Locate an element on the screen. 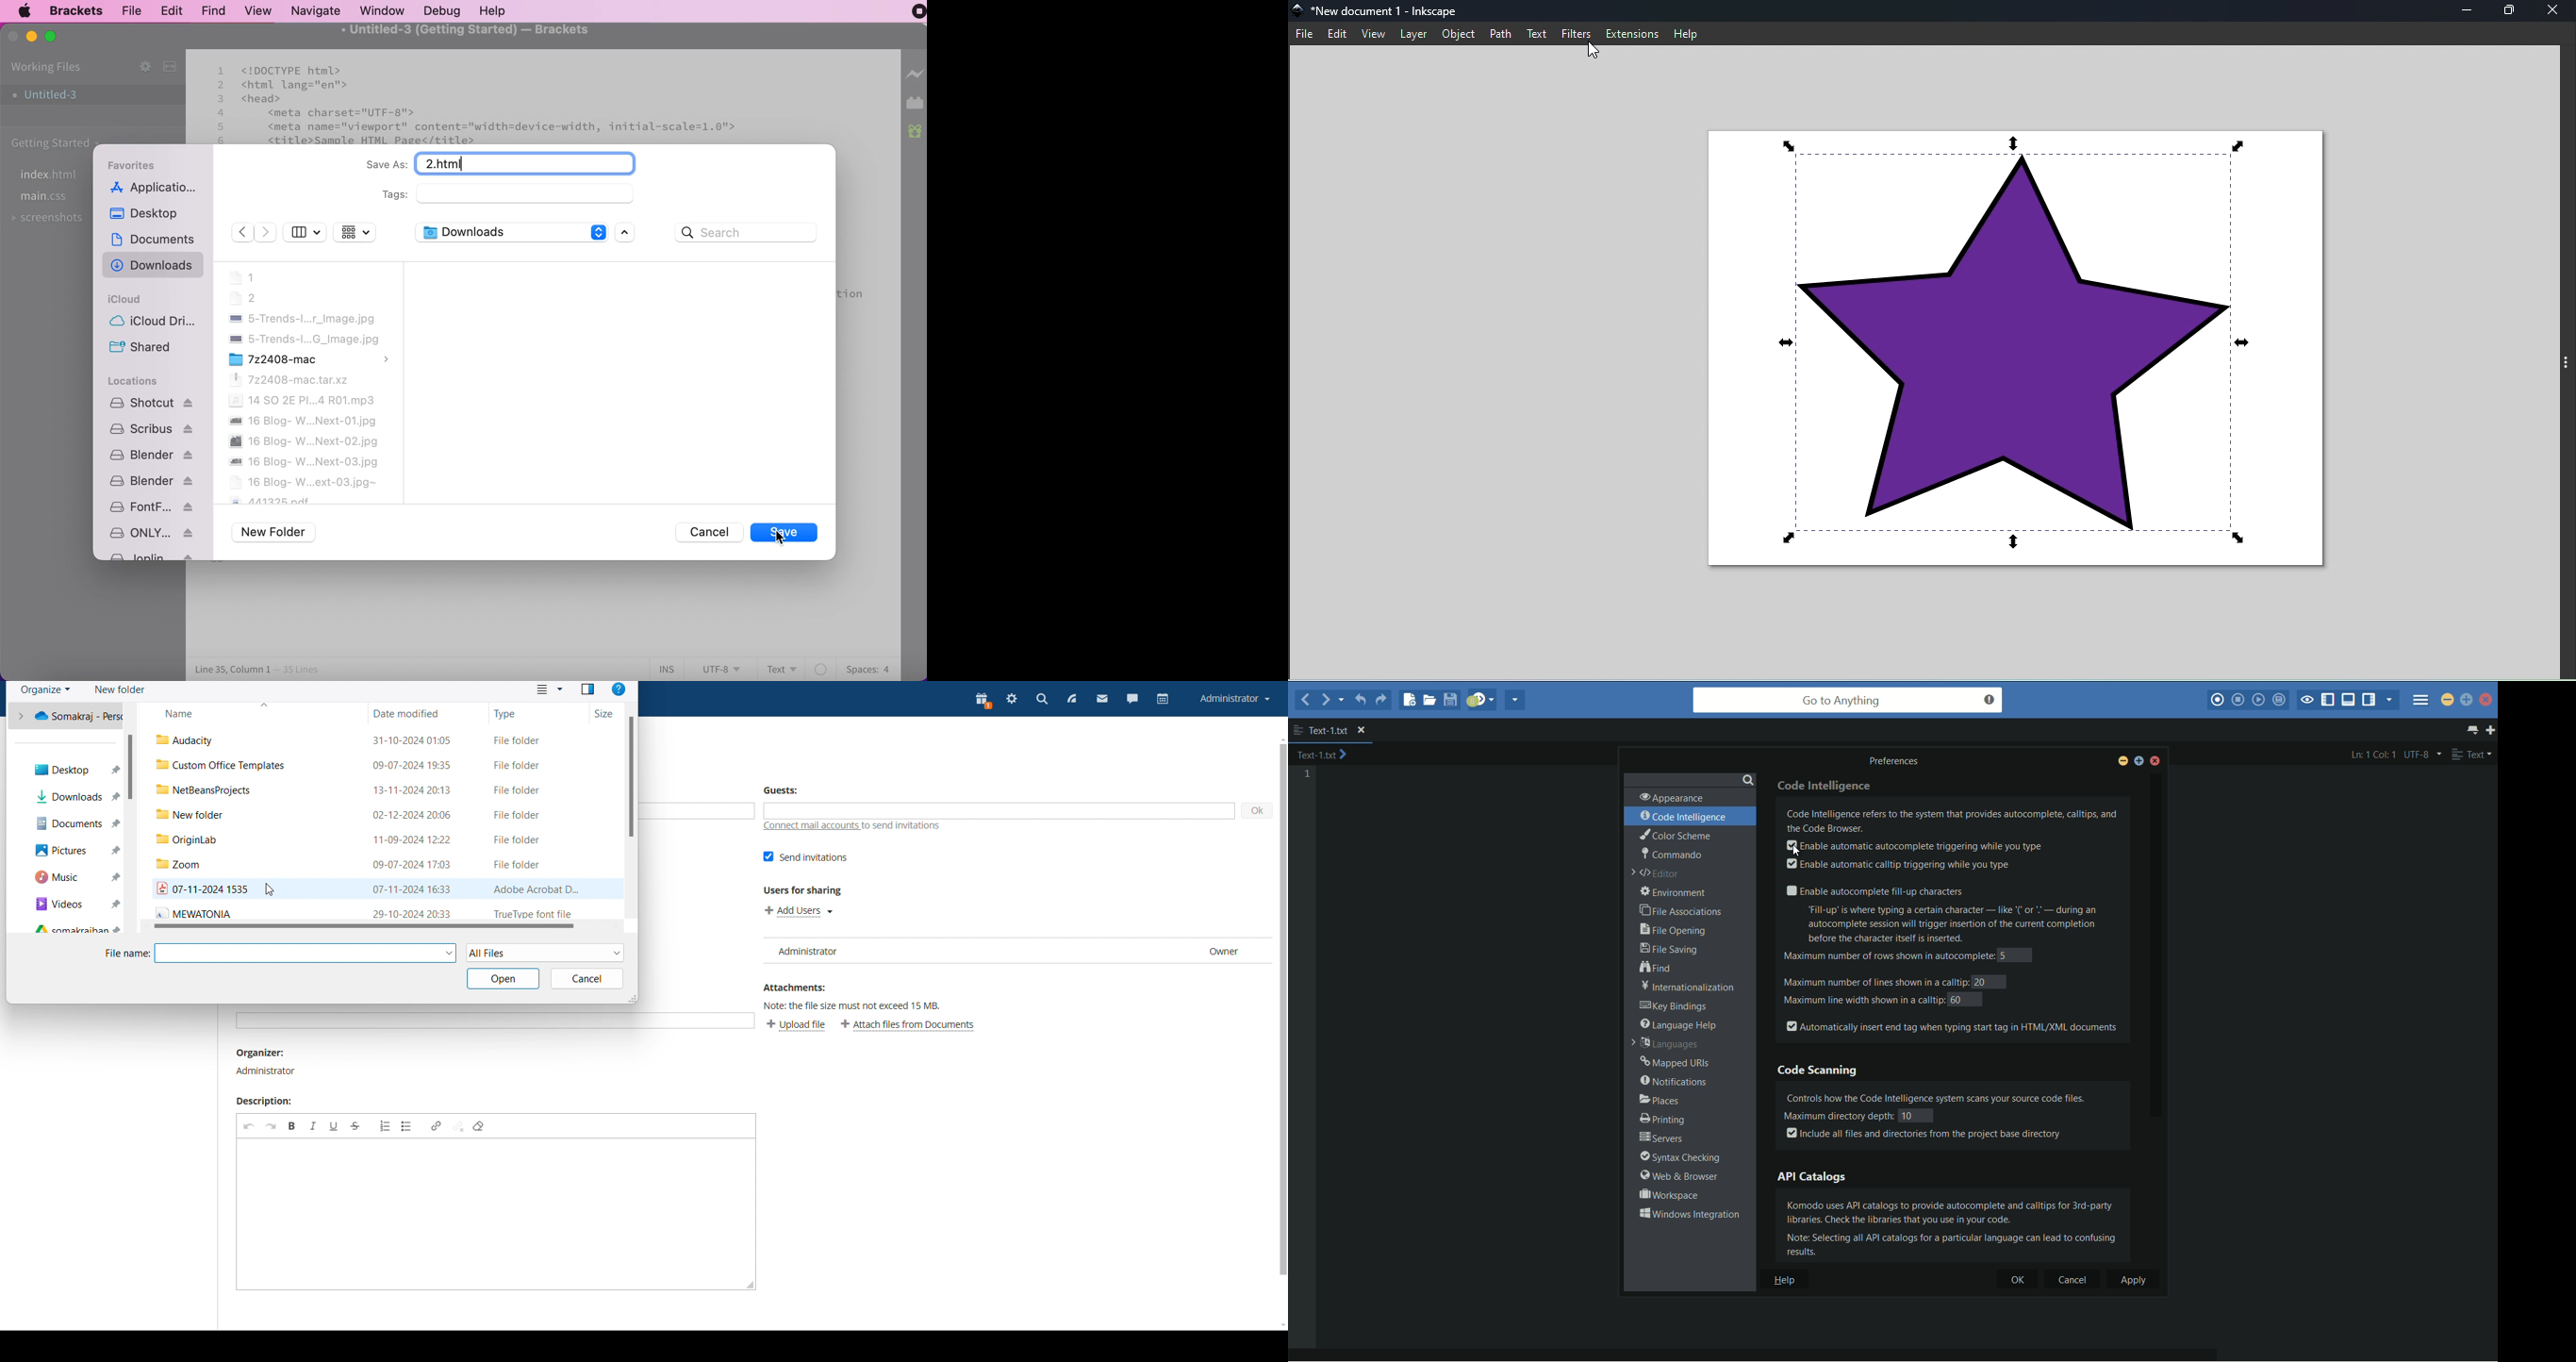 The image size is (2576, 1372). find is located at coordinates (215, 10).